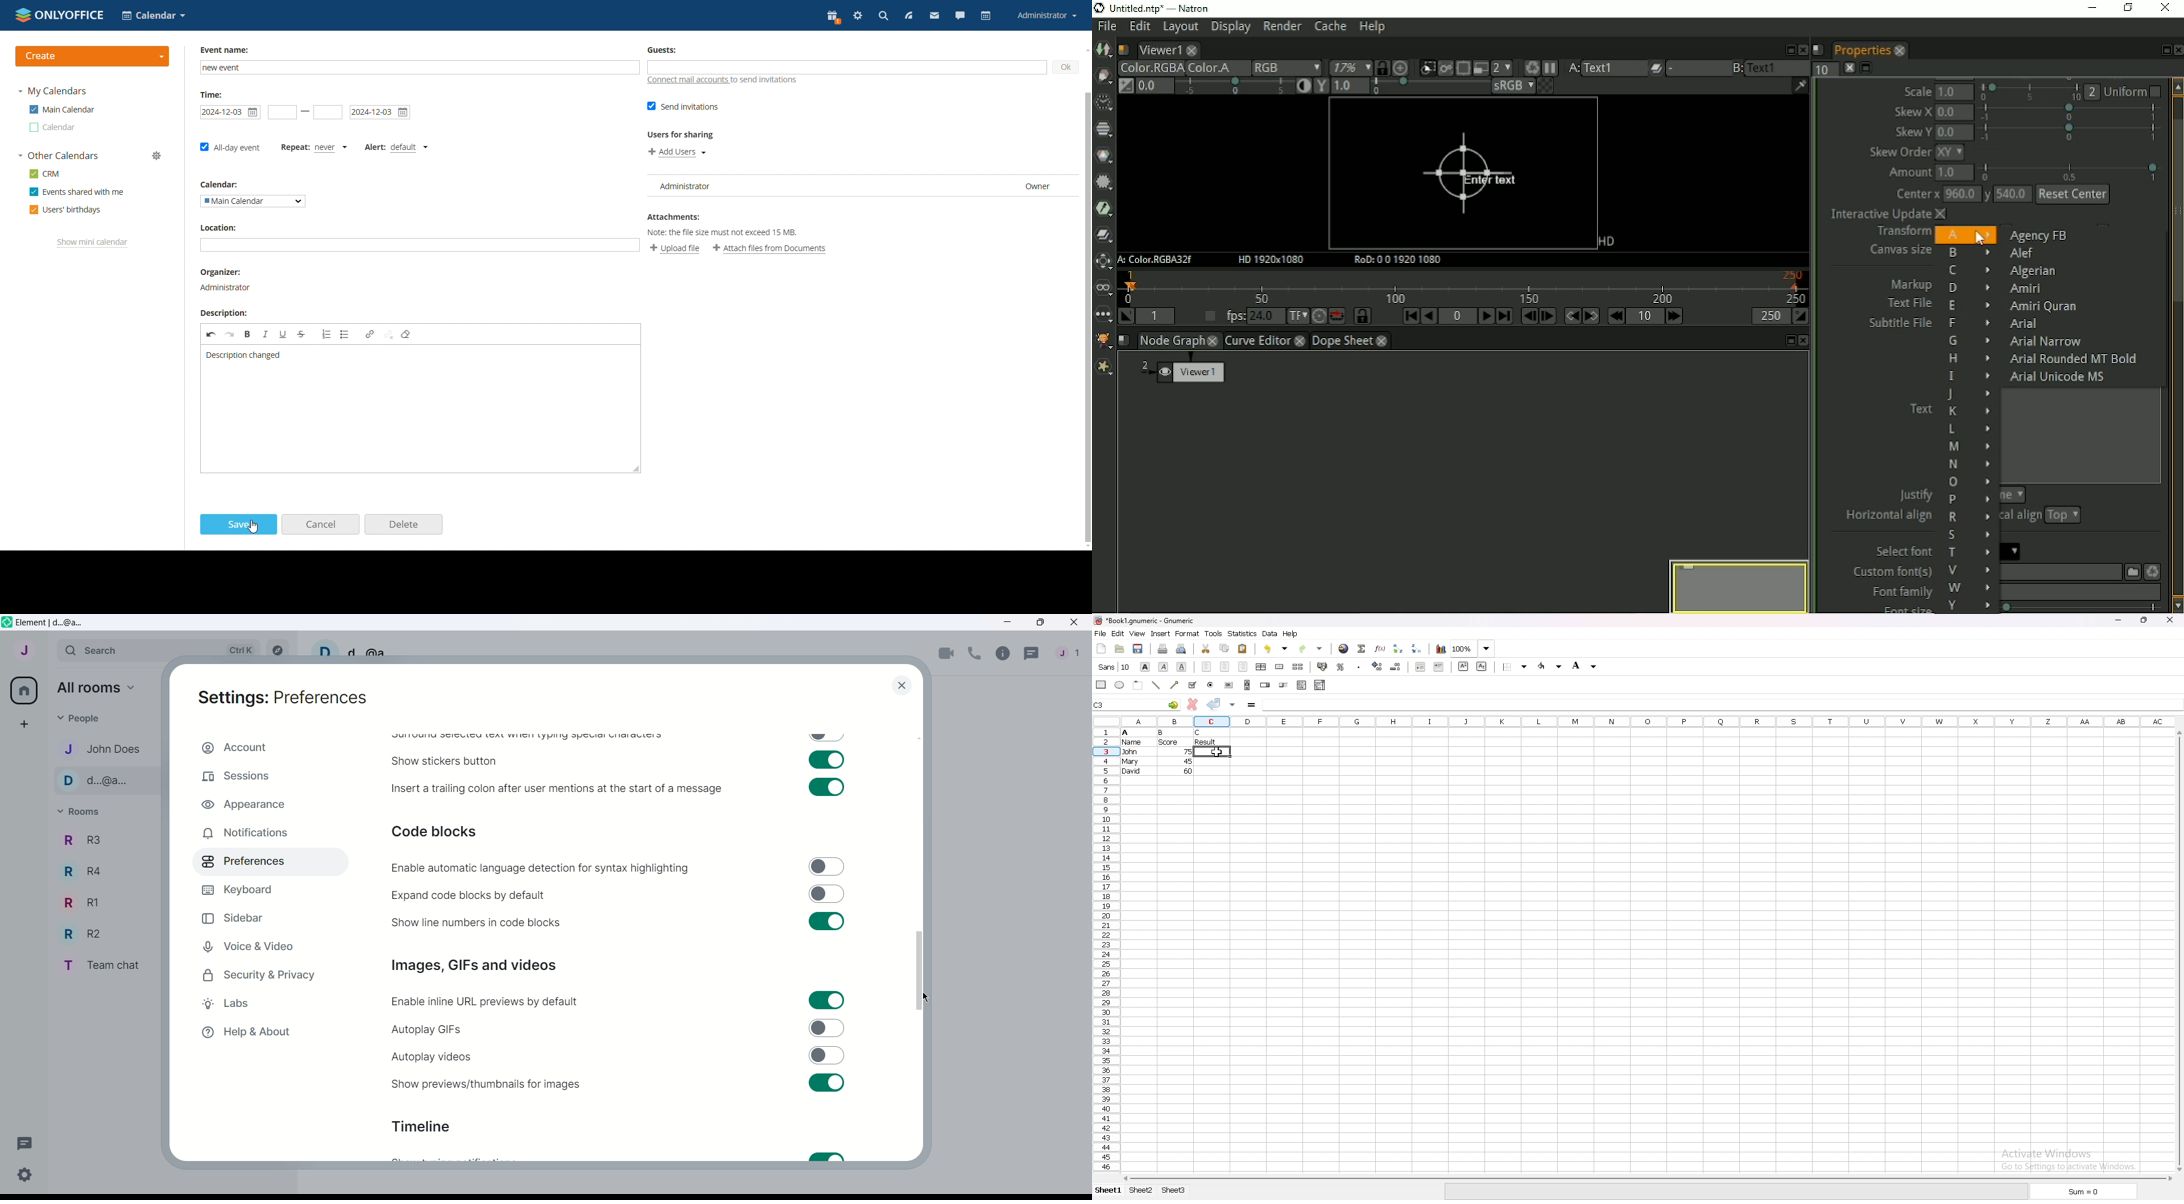 The width and height of the screenshot is (2184, 1204). Describe the element at coordinates (2027, 288) in the screenshot. I see `Amiri` at that location.